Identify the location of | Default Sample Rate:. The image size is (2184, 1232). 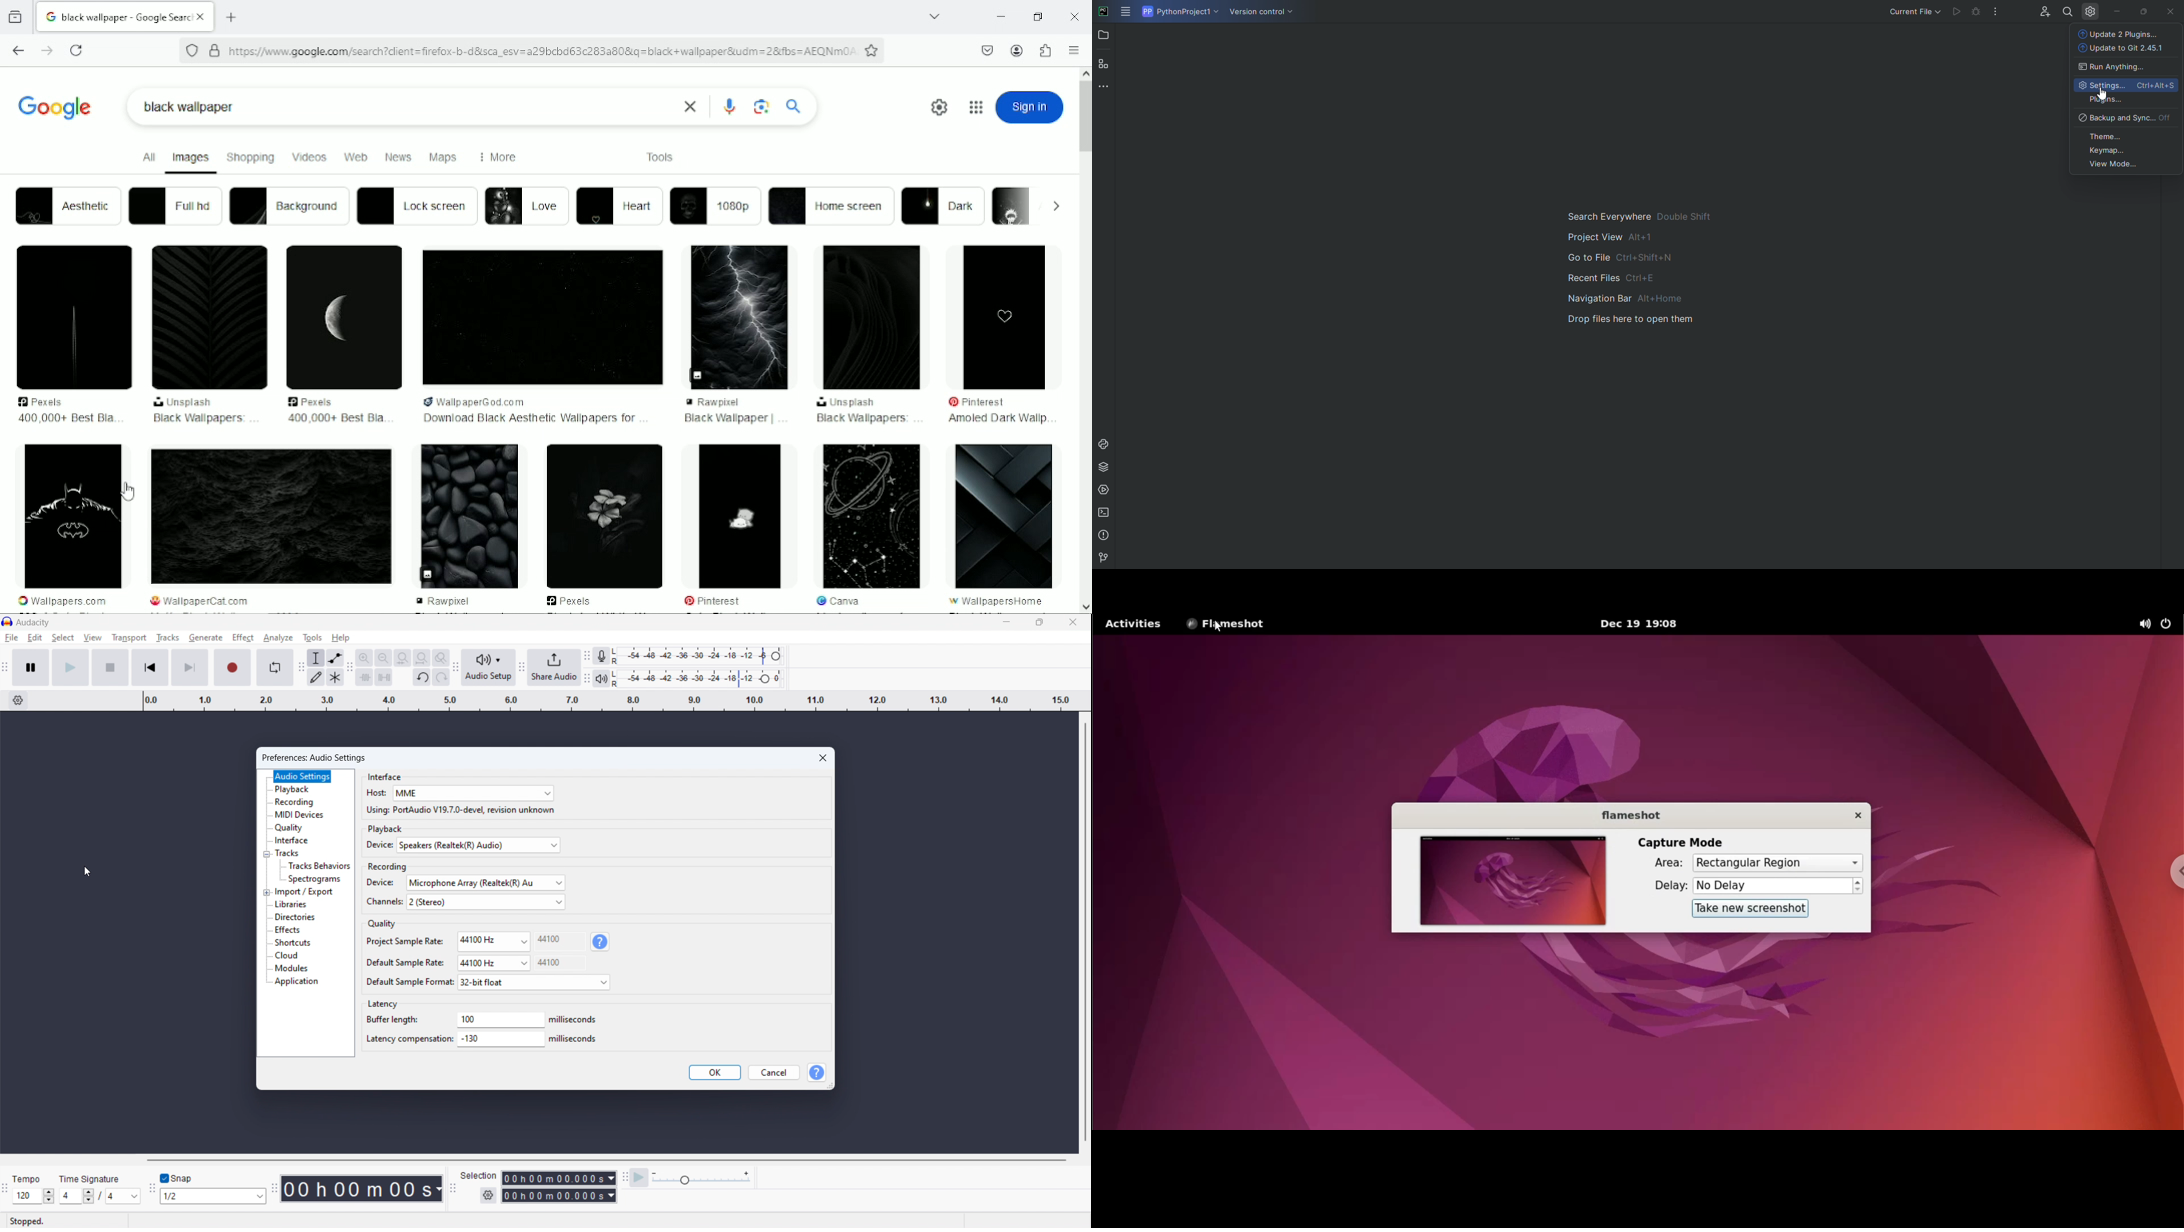
(405, 963).